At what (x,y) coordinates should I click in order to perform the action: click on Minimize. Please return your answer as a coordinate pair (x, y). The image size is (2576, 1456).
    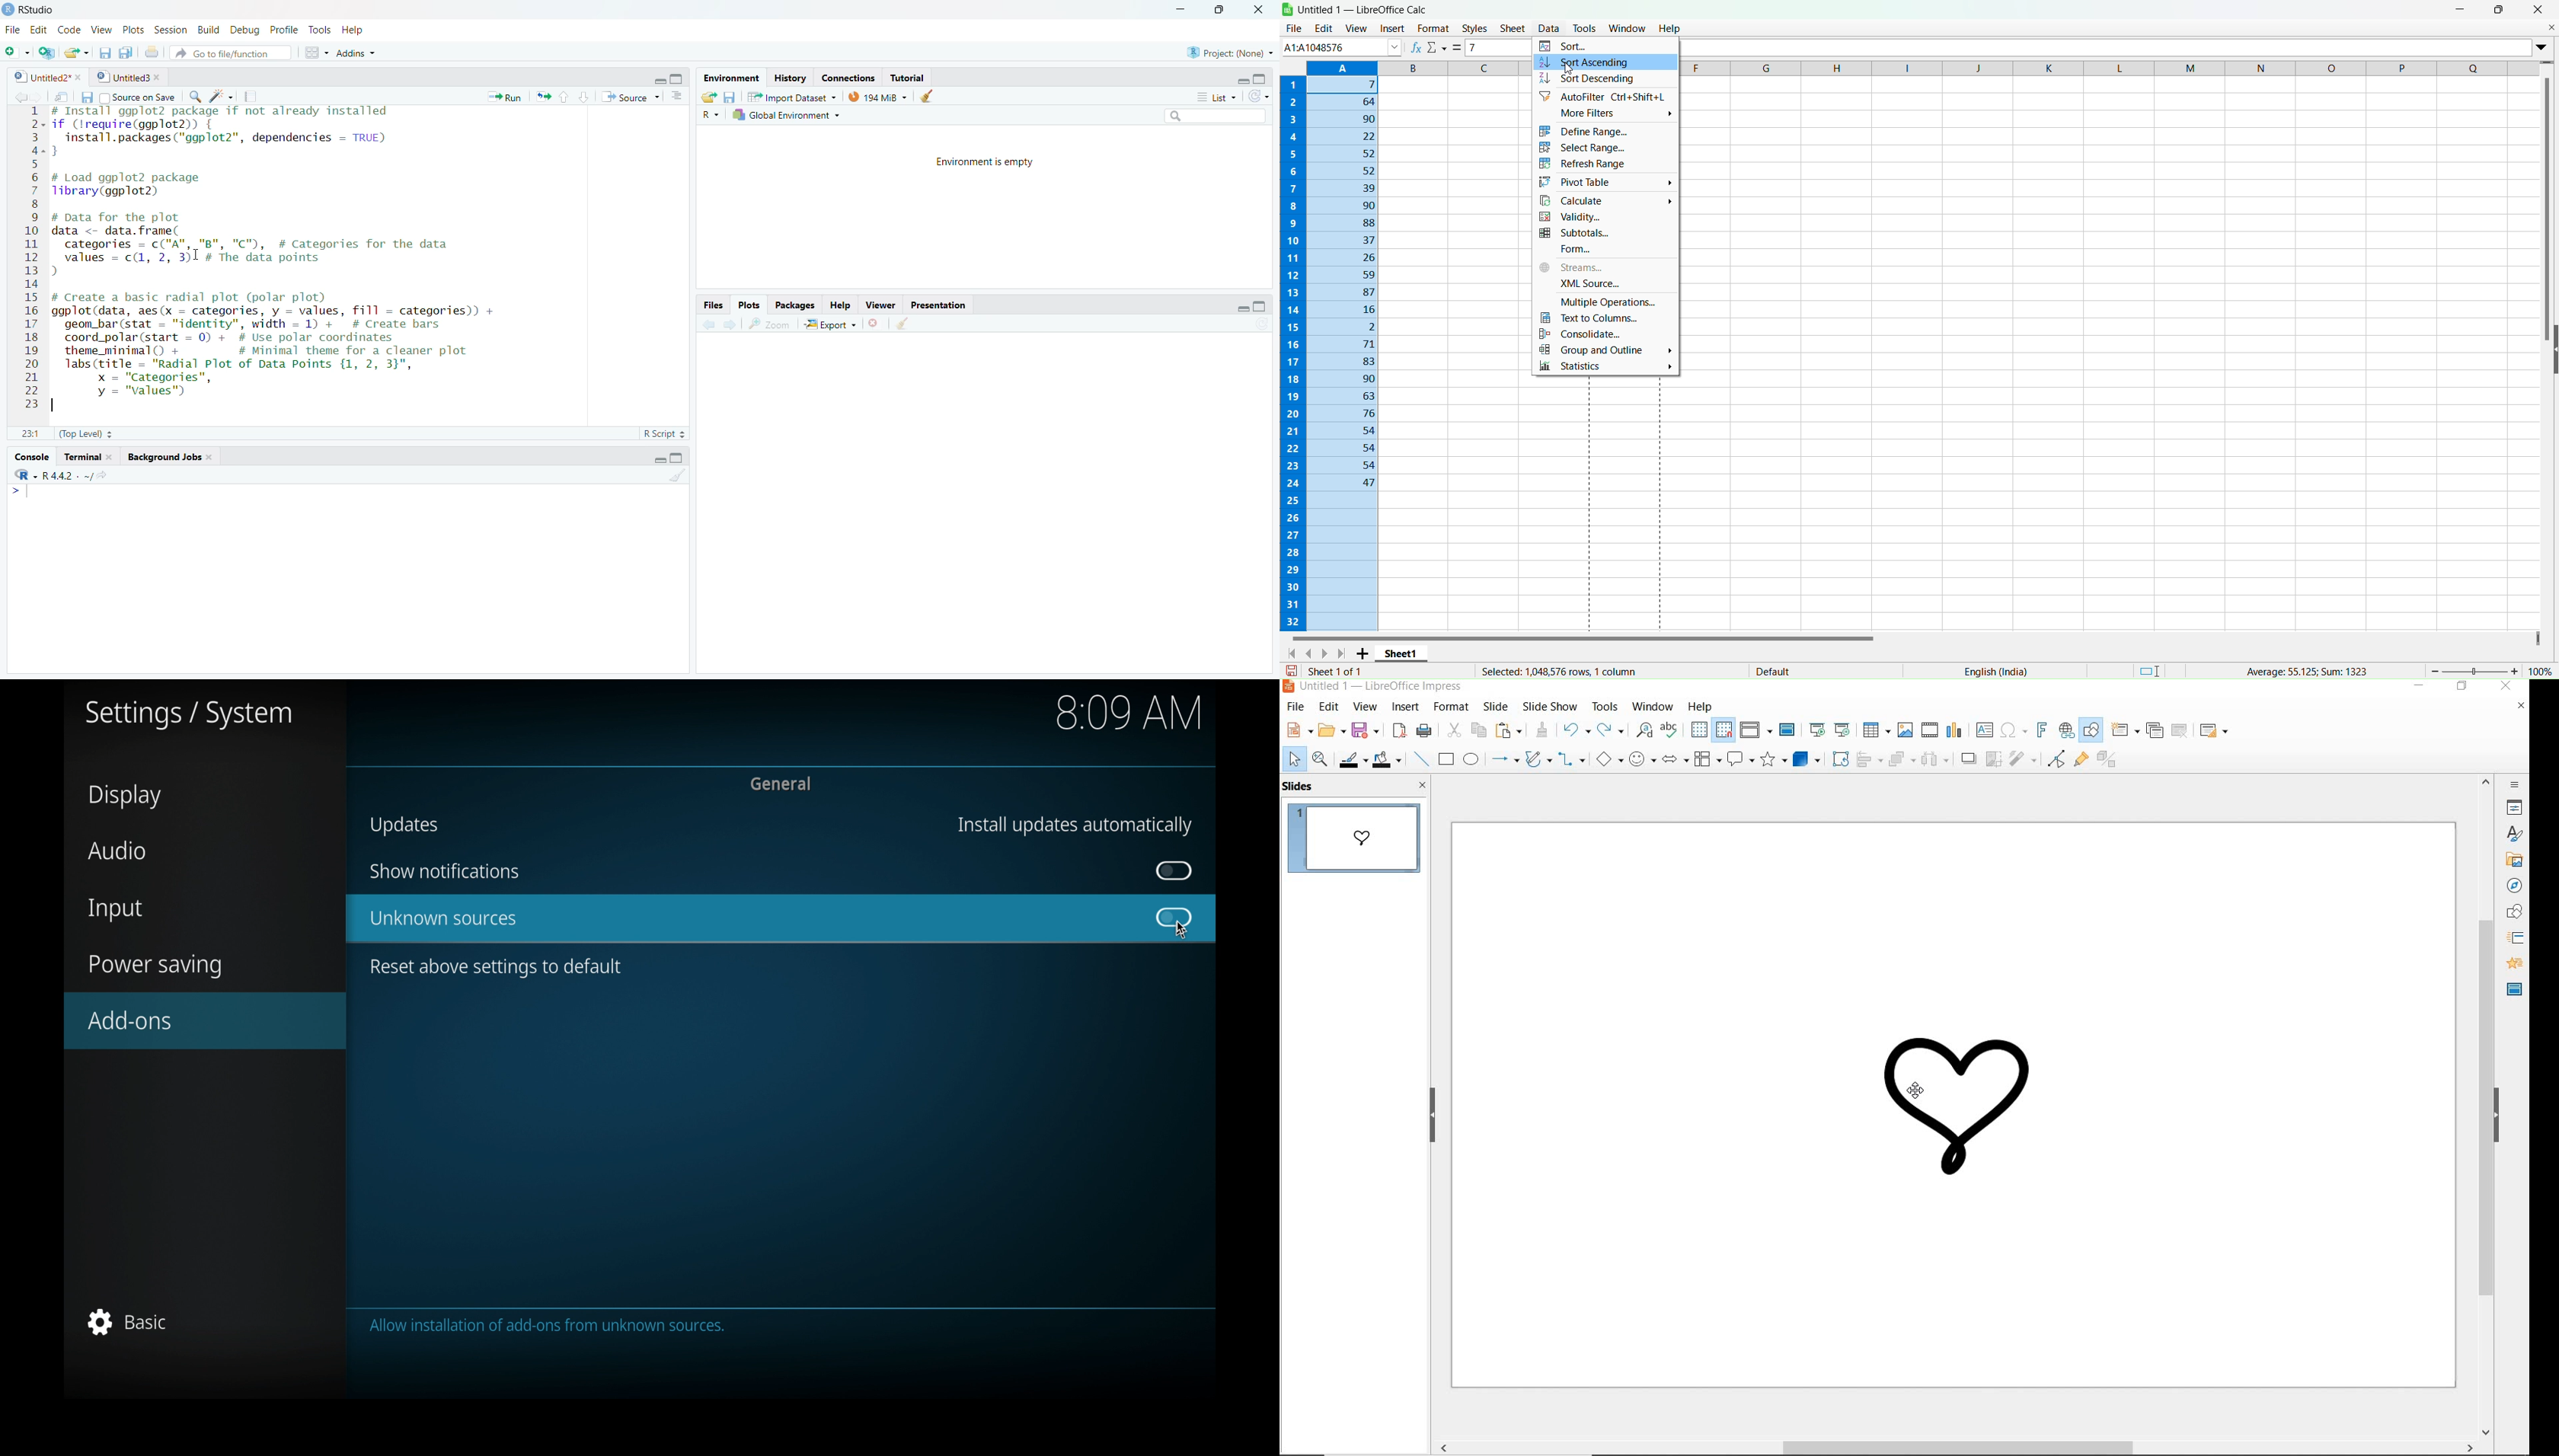
    Looking at the image, I should click on (657, 460).